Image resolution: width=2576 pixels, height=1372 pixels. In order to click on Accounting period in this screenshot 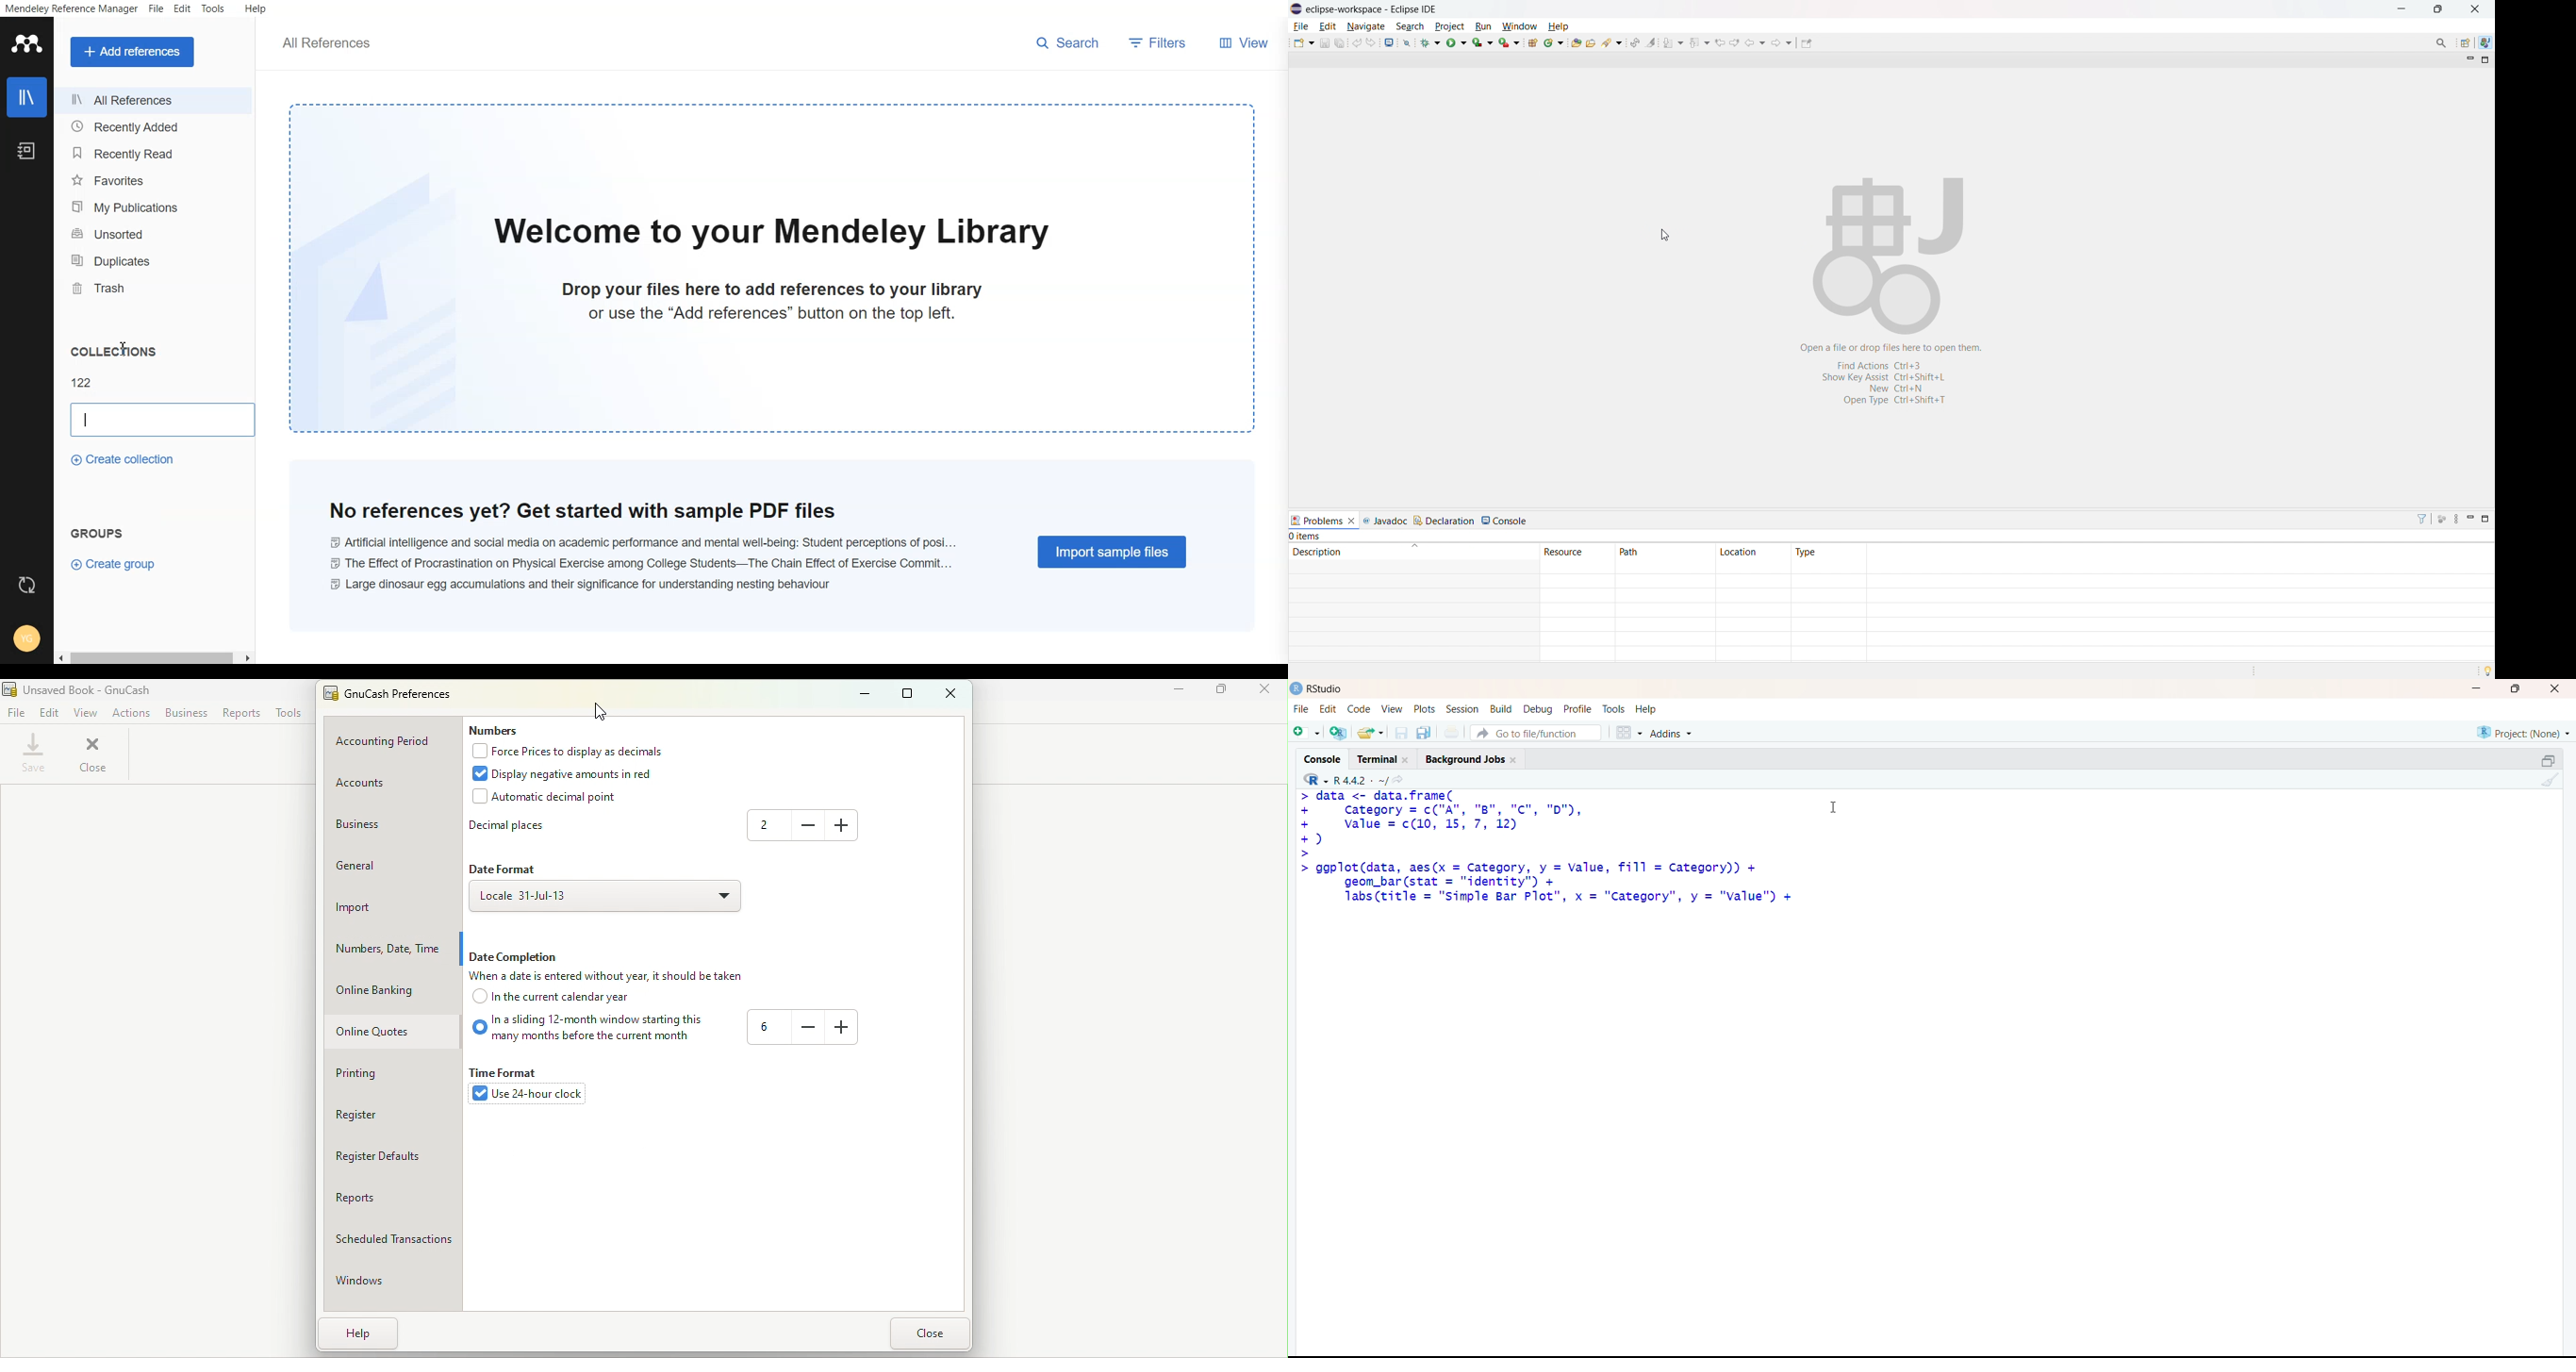, I will do `click(395, 743)`.